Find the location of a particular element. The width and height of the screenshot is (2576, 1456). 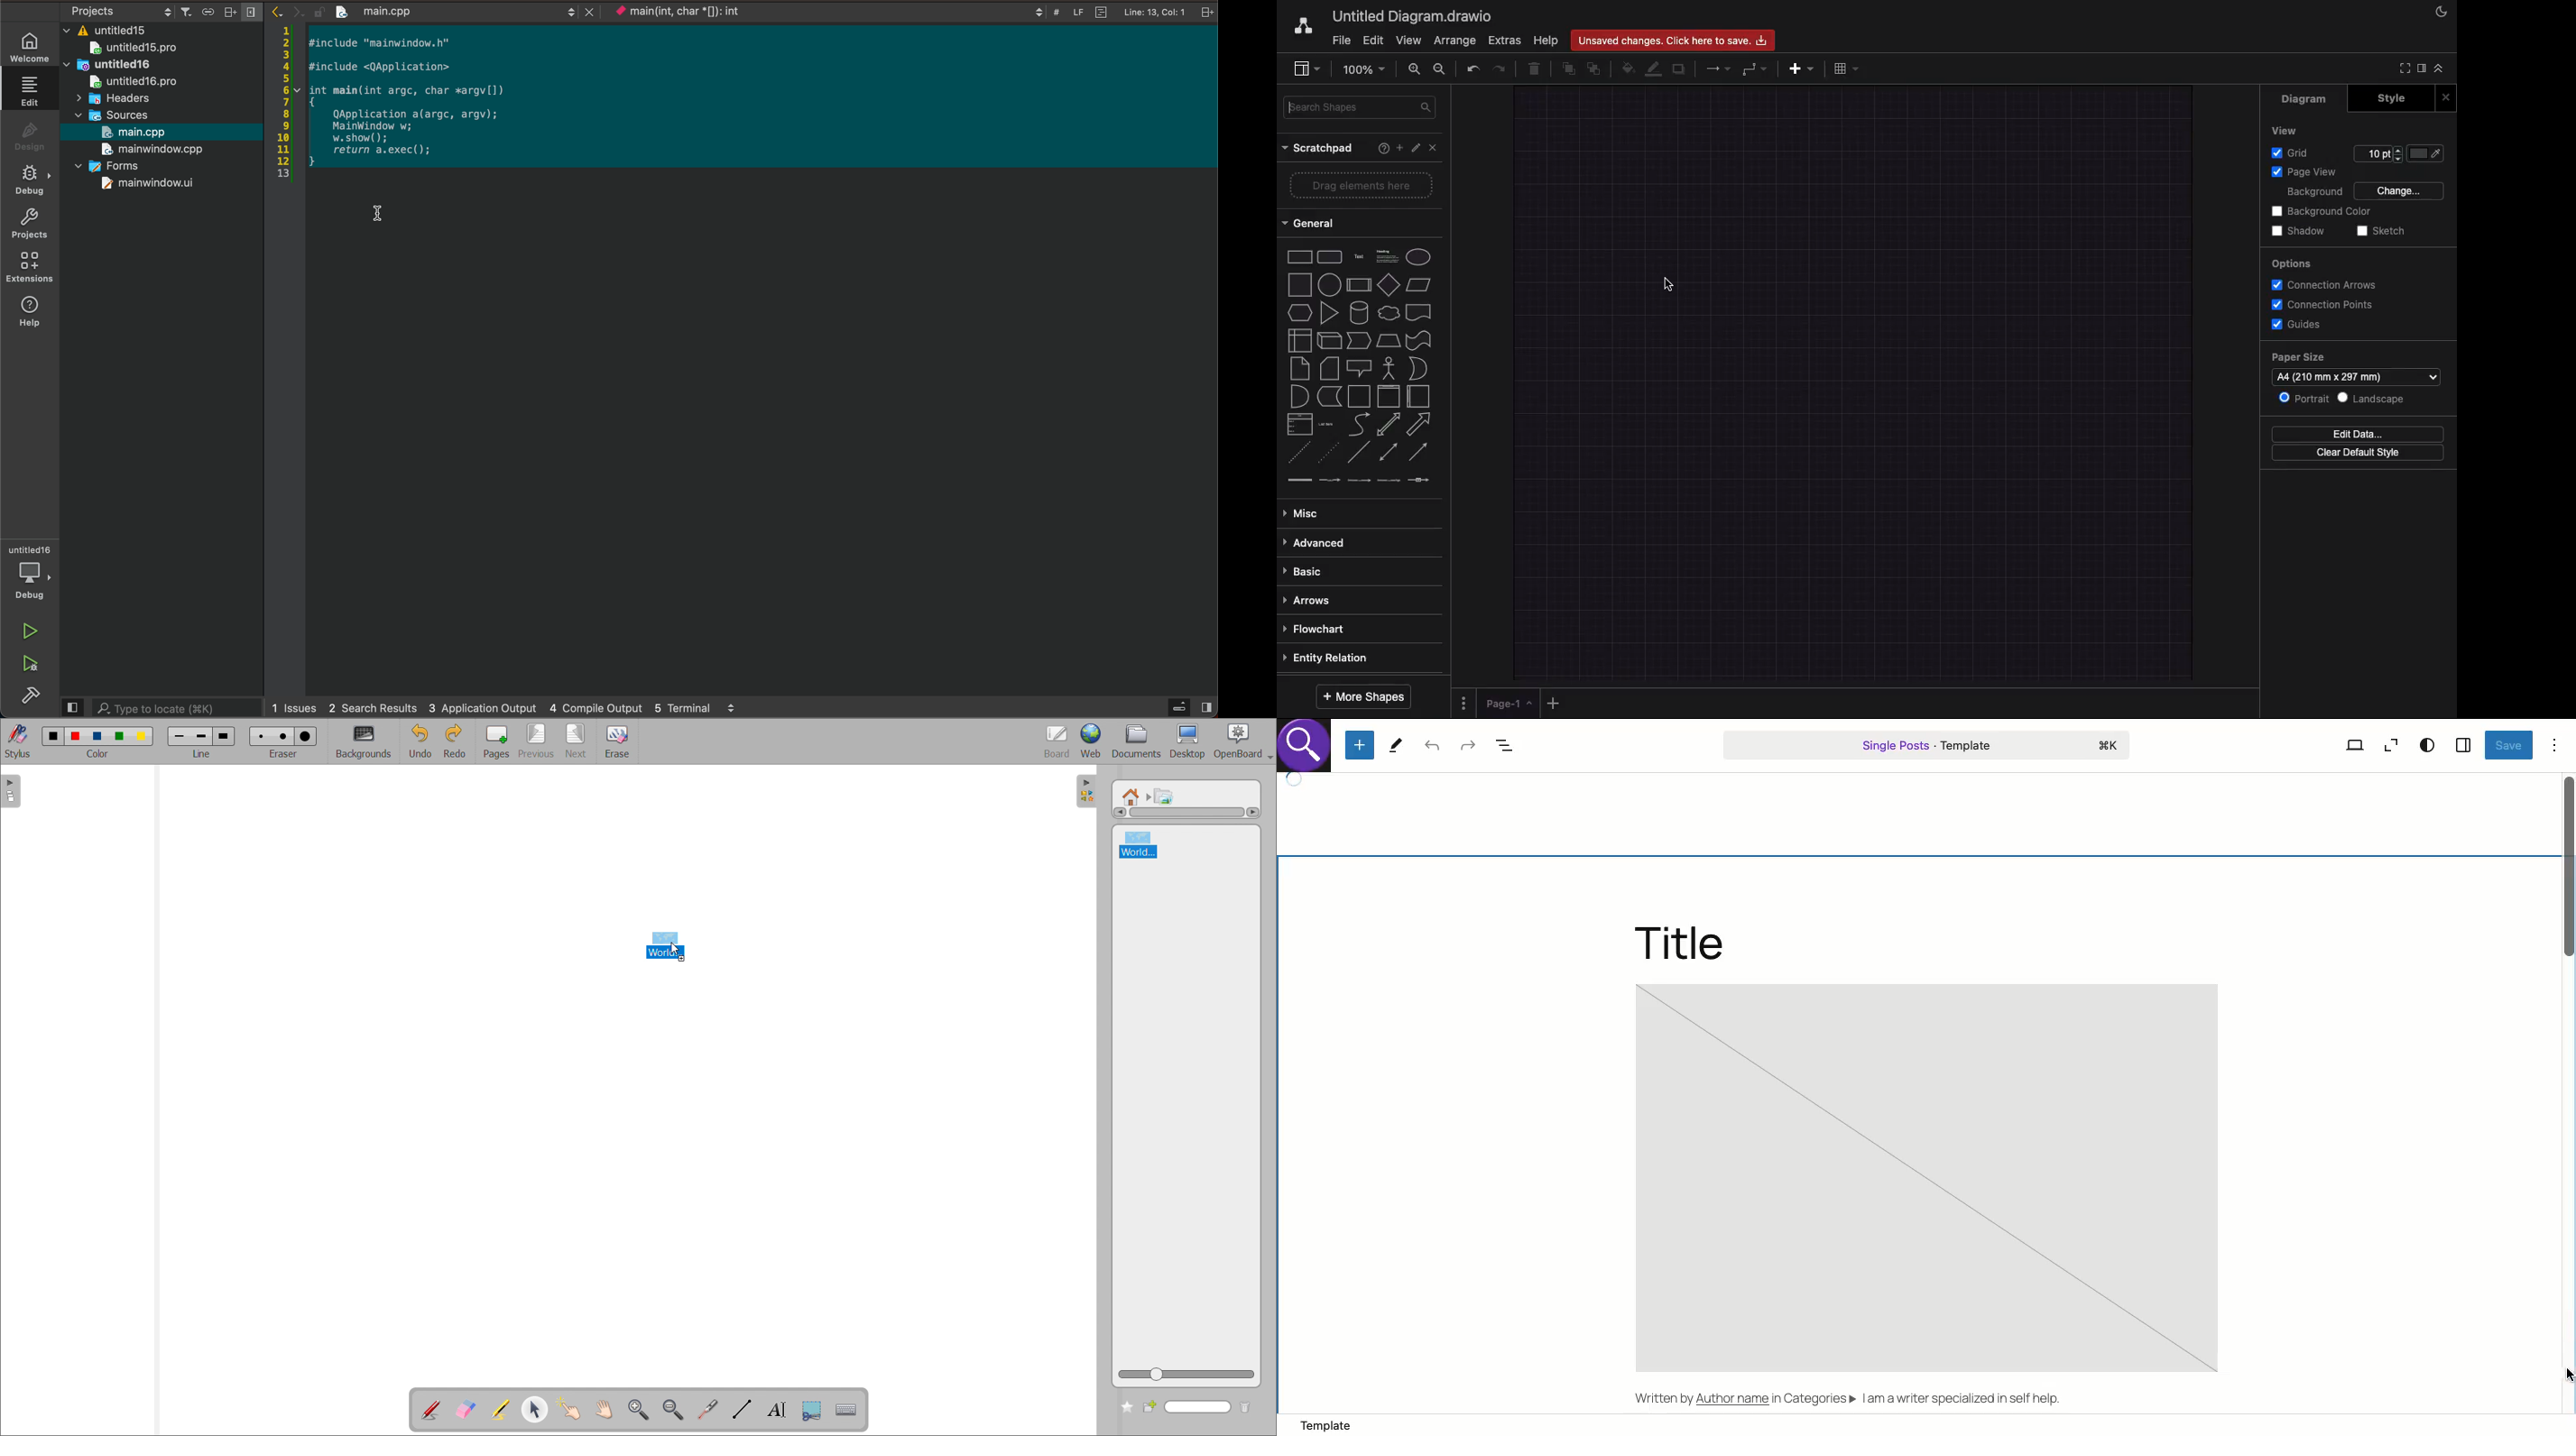

search is located at coordinates (1197, 1407).